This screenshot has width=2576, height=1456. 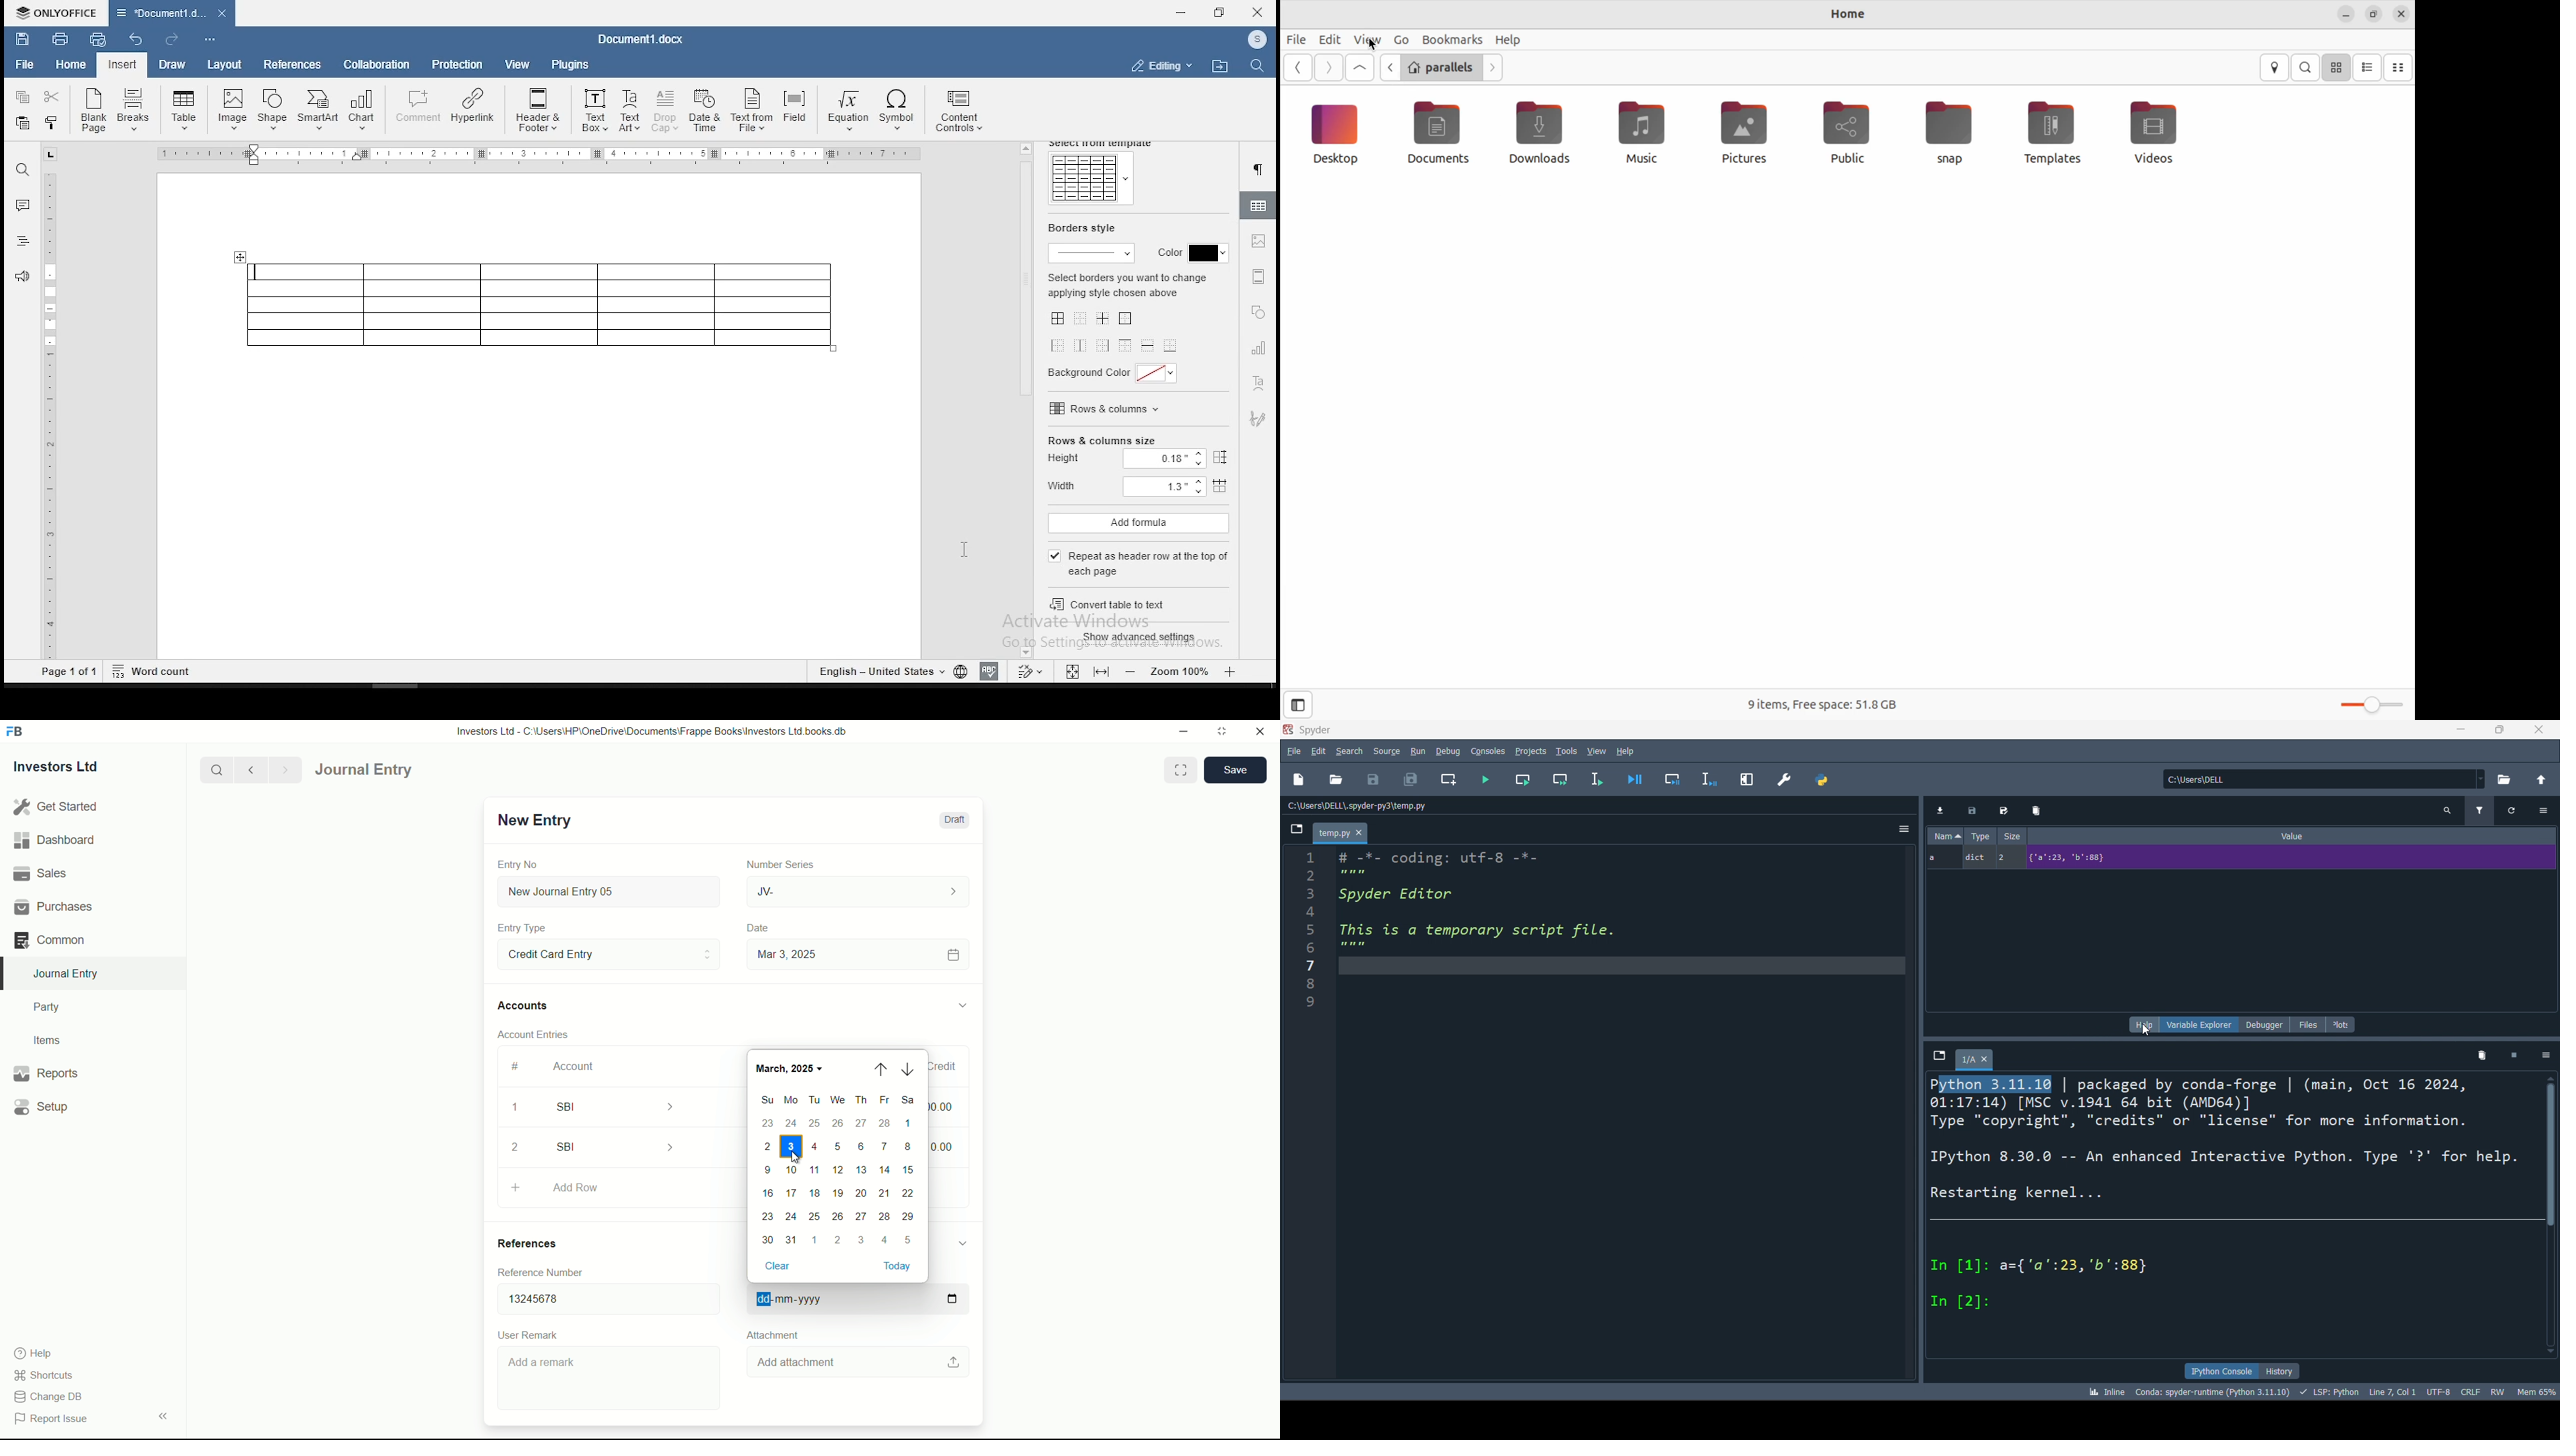 What do you see at coordinates (402, 770) in the screenshot?
I see `Journal entry` at bounding box center [402, 770].